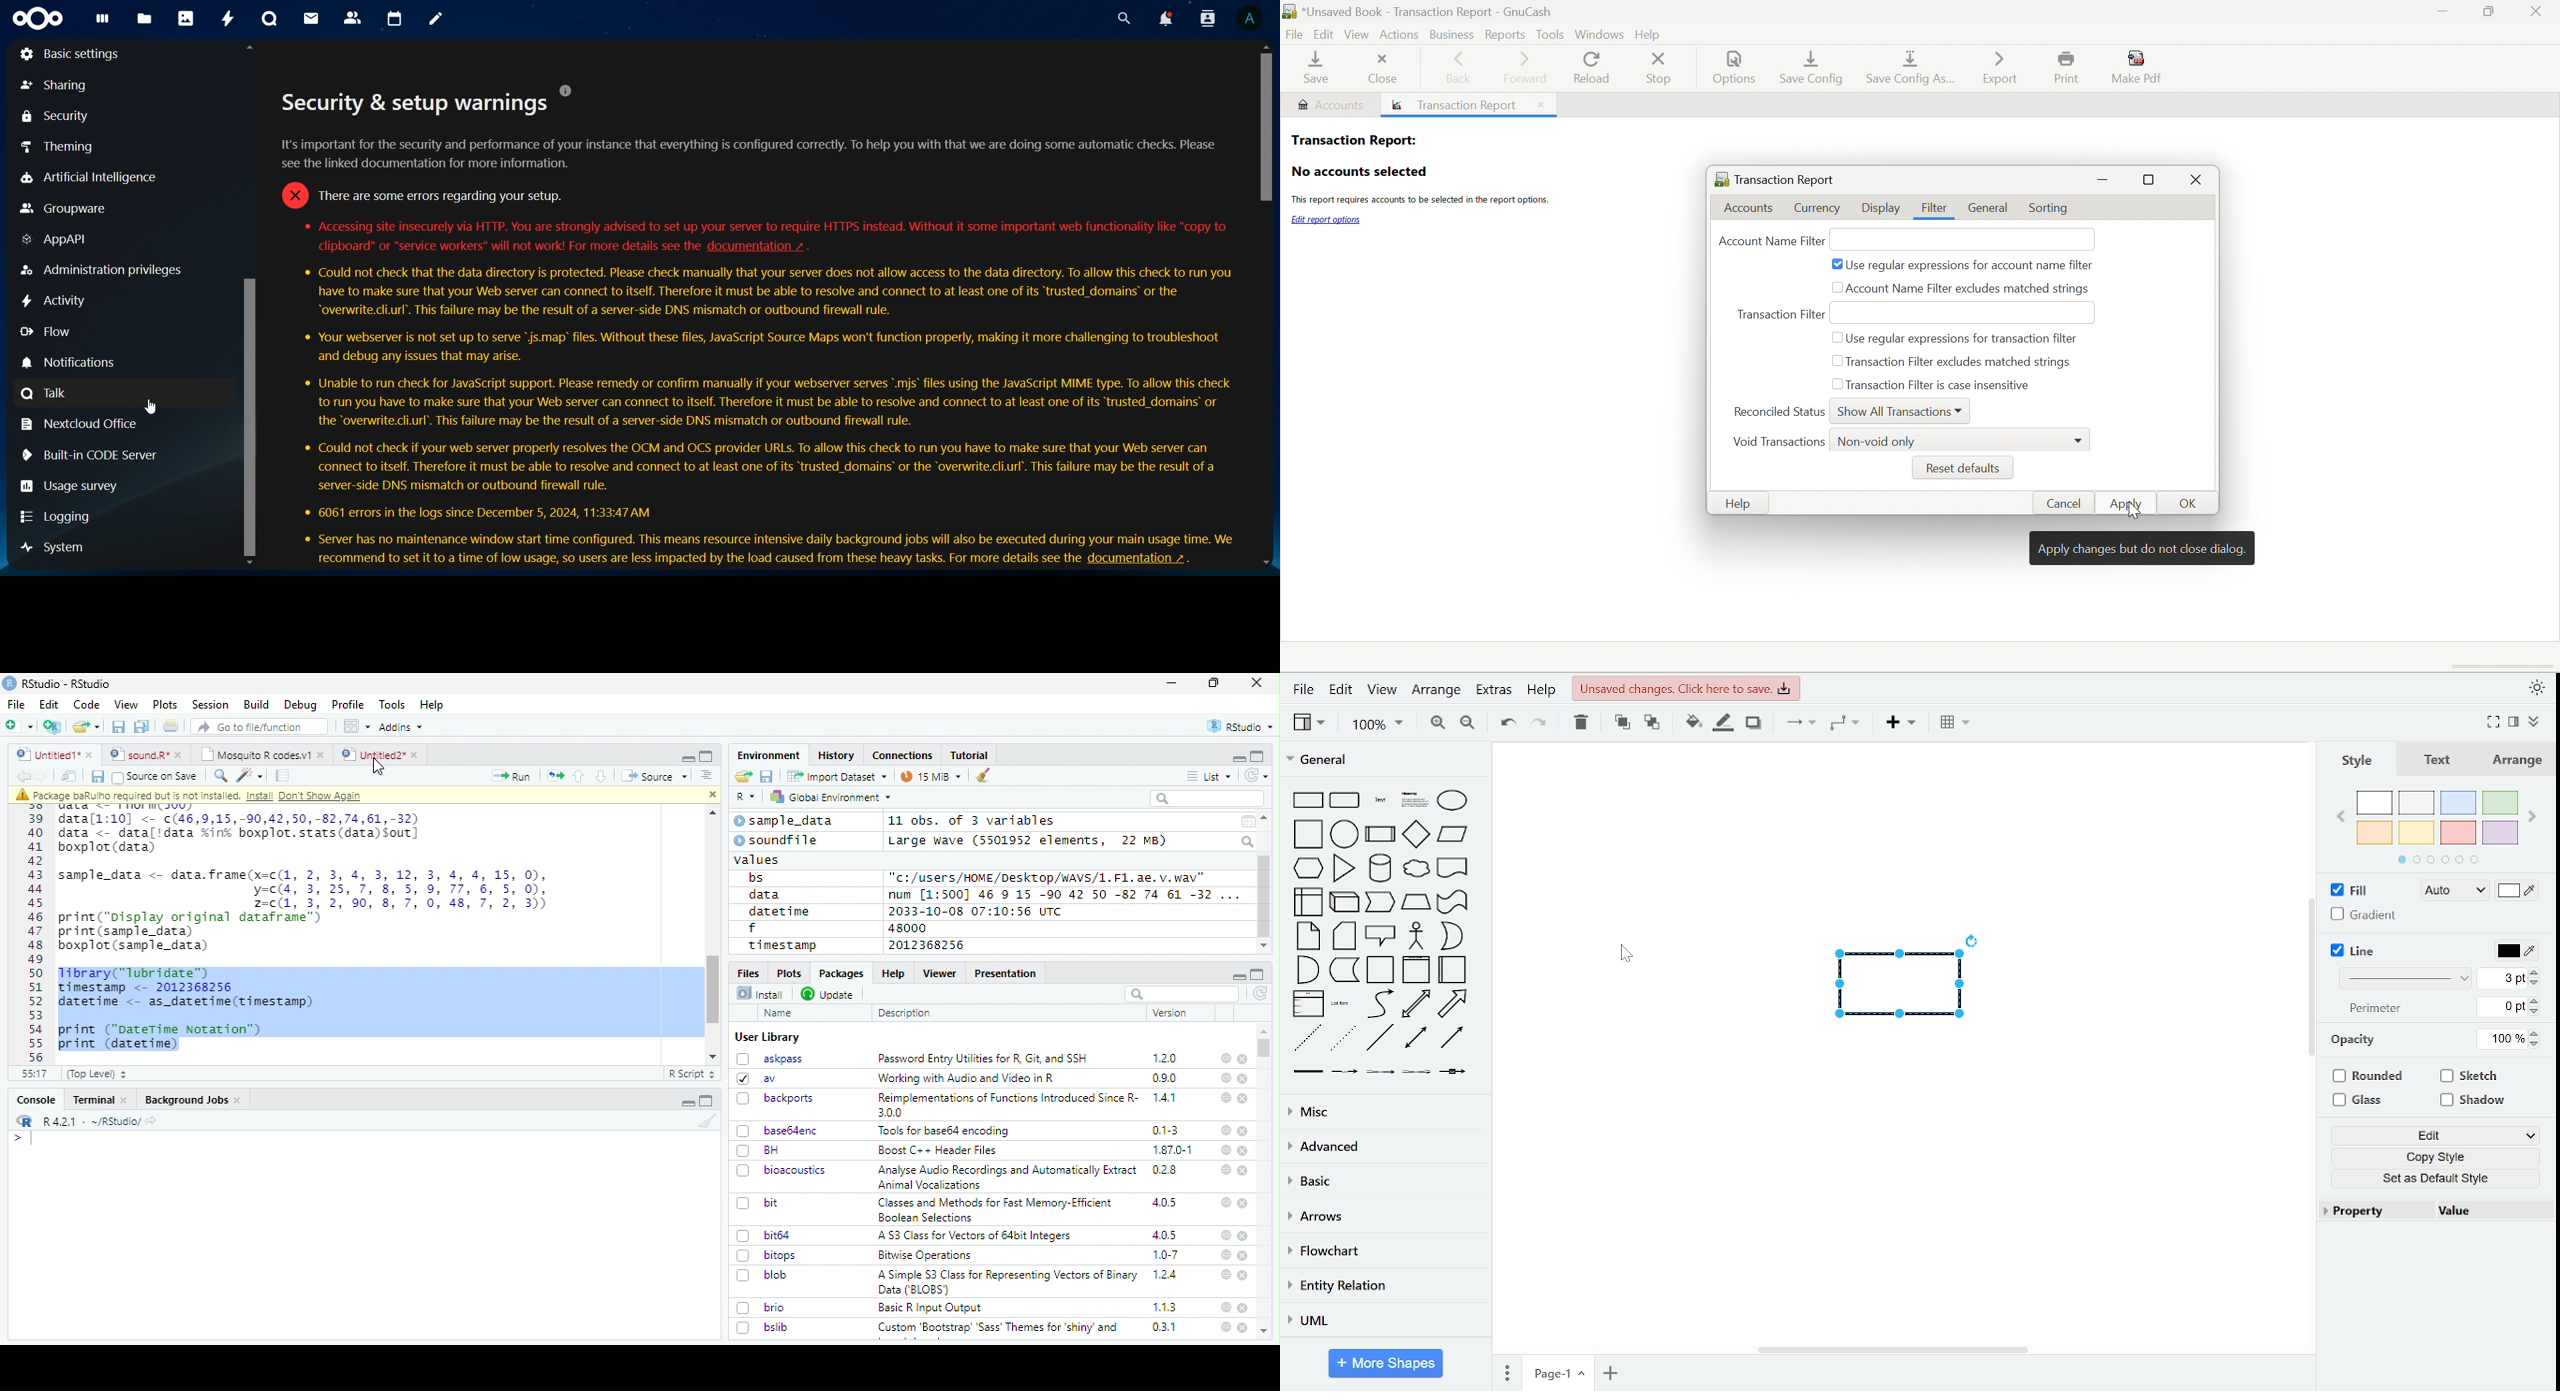  I want to click on Edit, so click(1325, 35).